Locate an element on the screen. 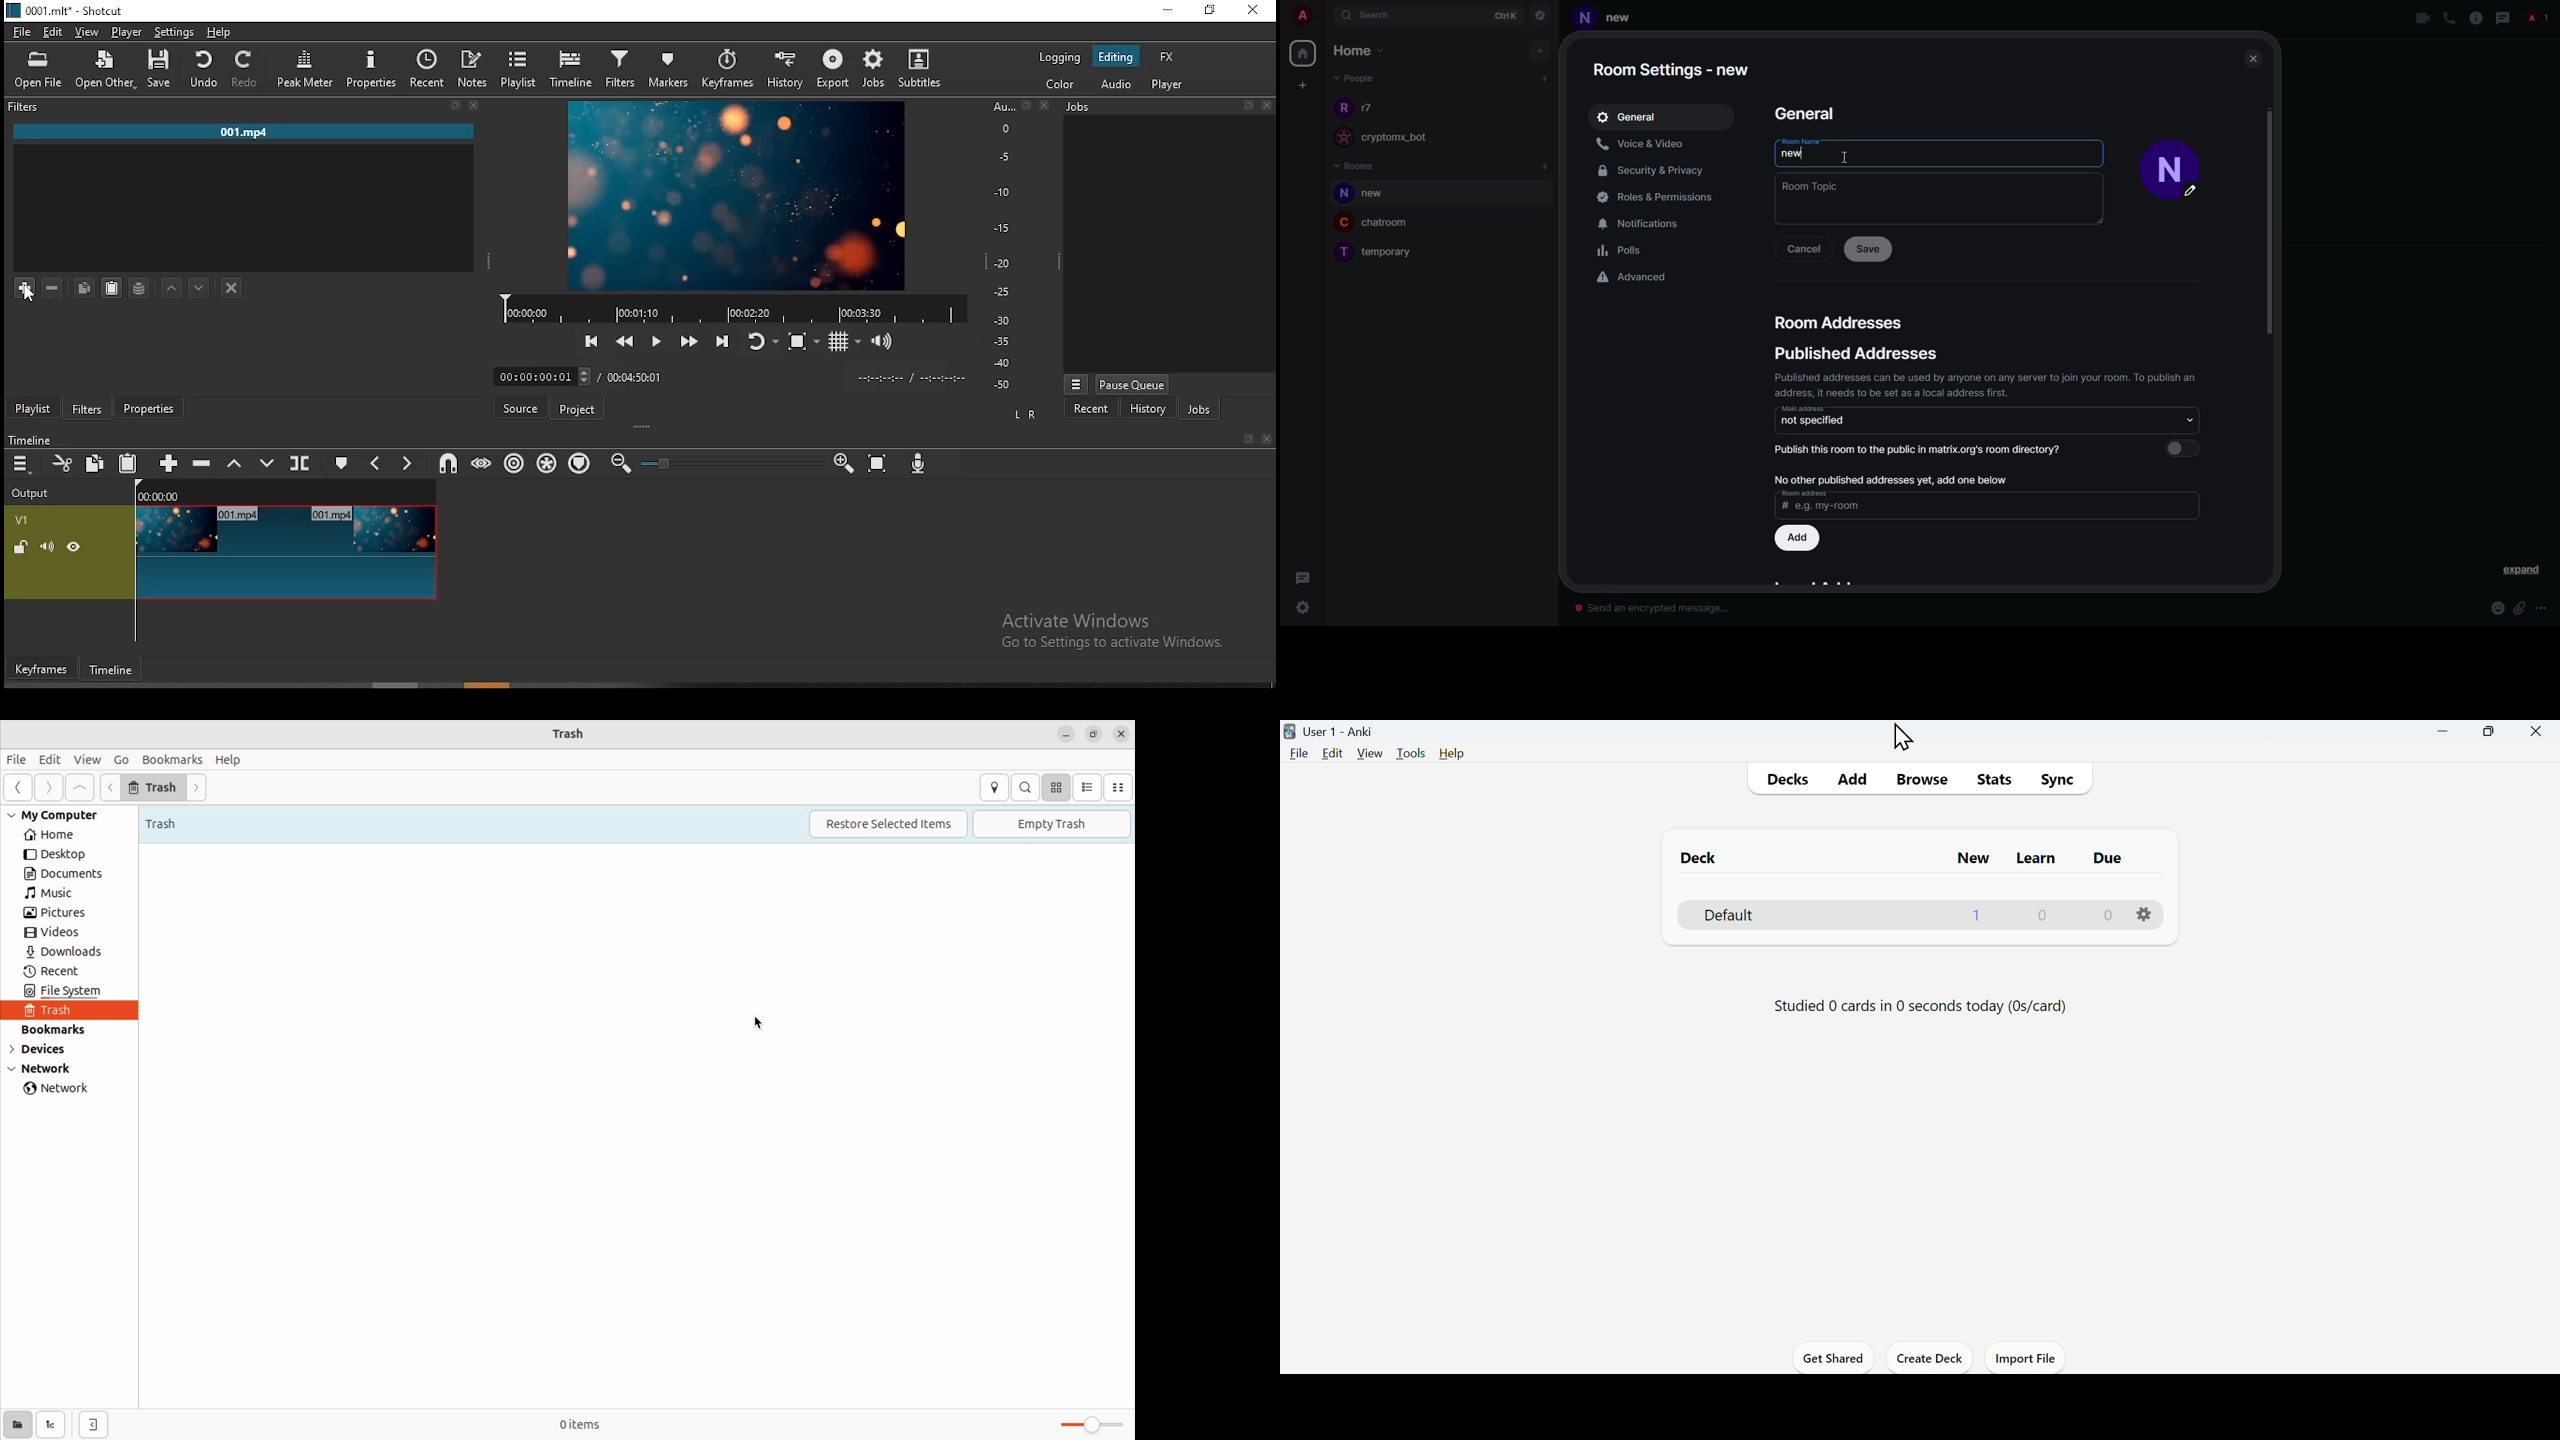 The width and height of the screenshot is (2576, 1456). minimize is located at coordinates (1171, 11).